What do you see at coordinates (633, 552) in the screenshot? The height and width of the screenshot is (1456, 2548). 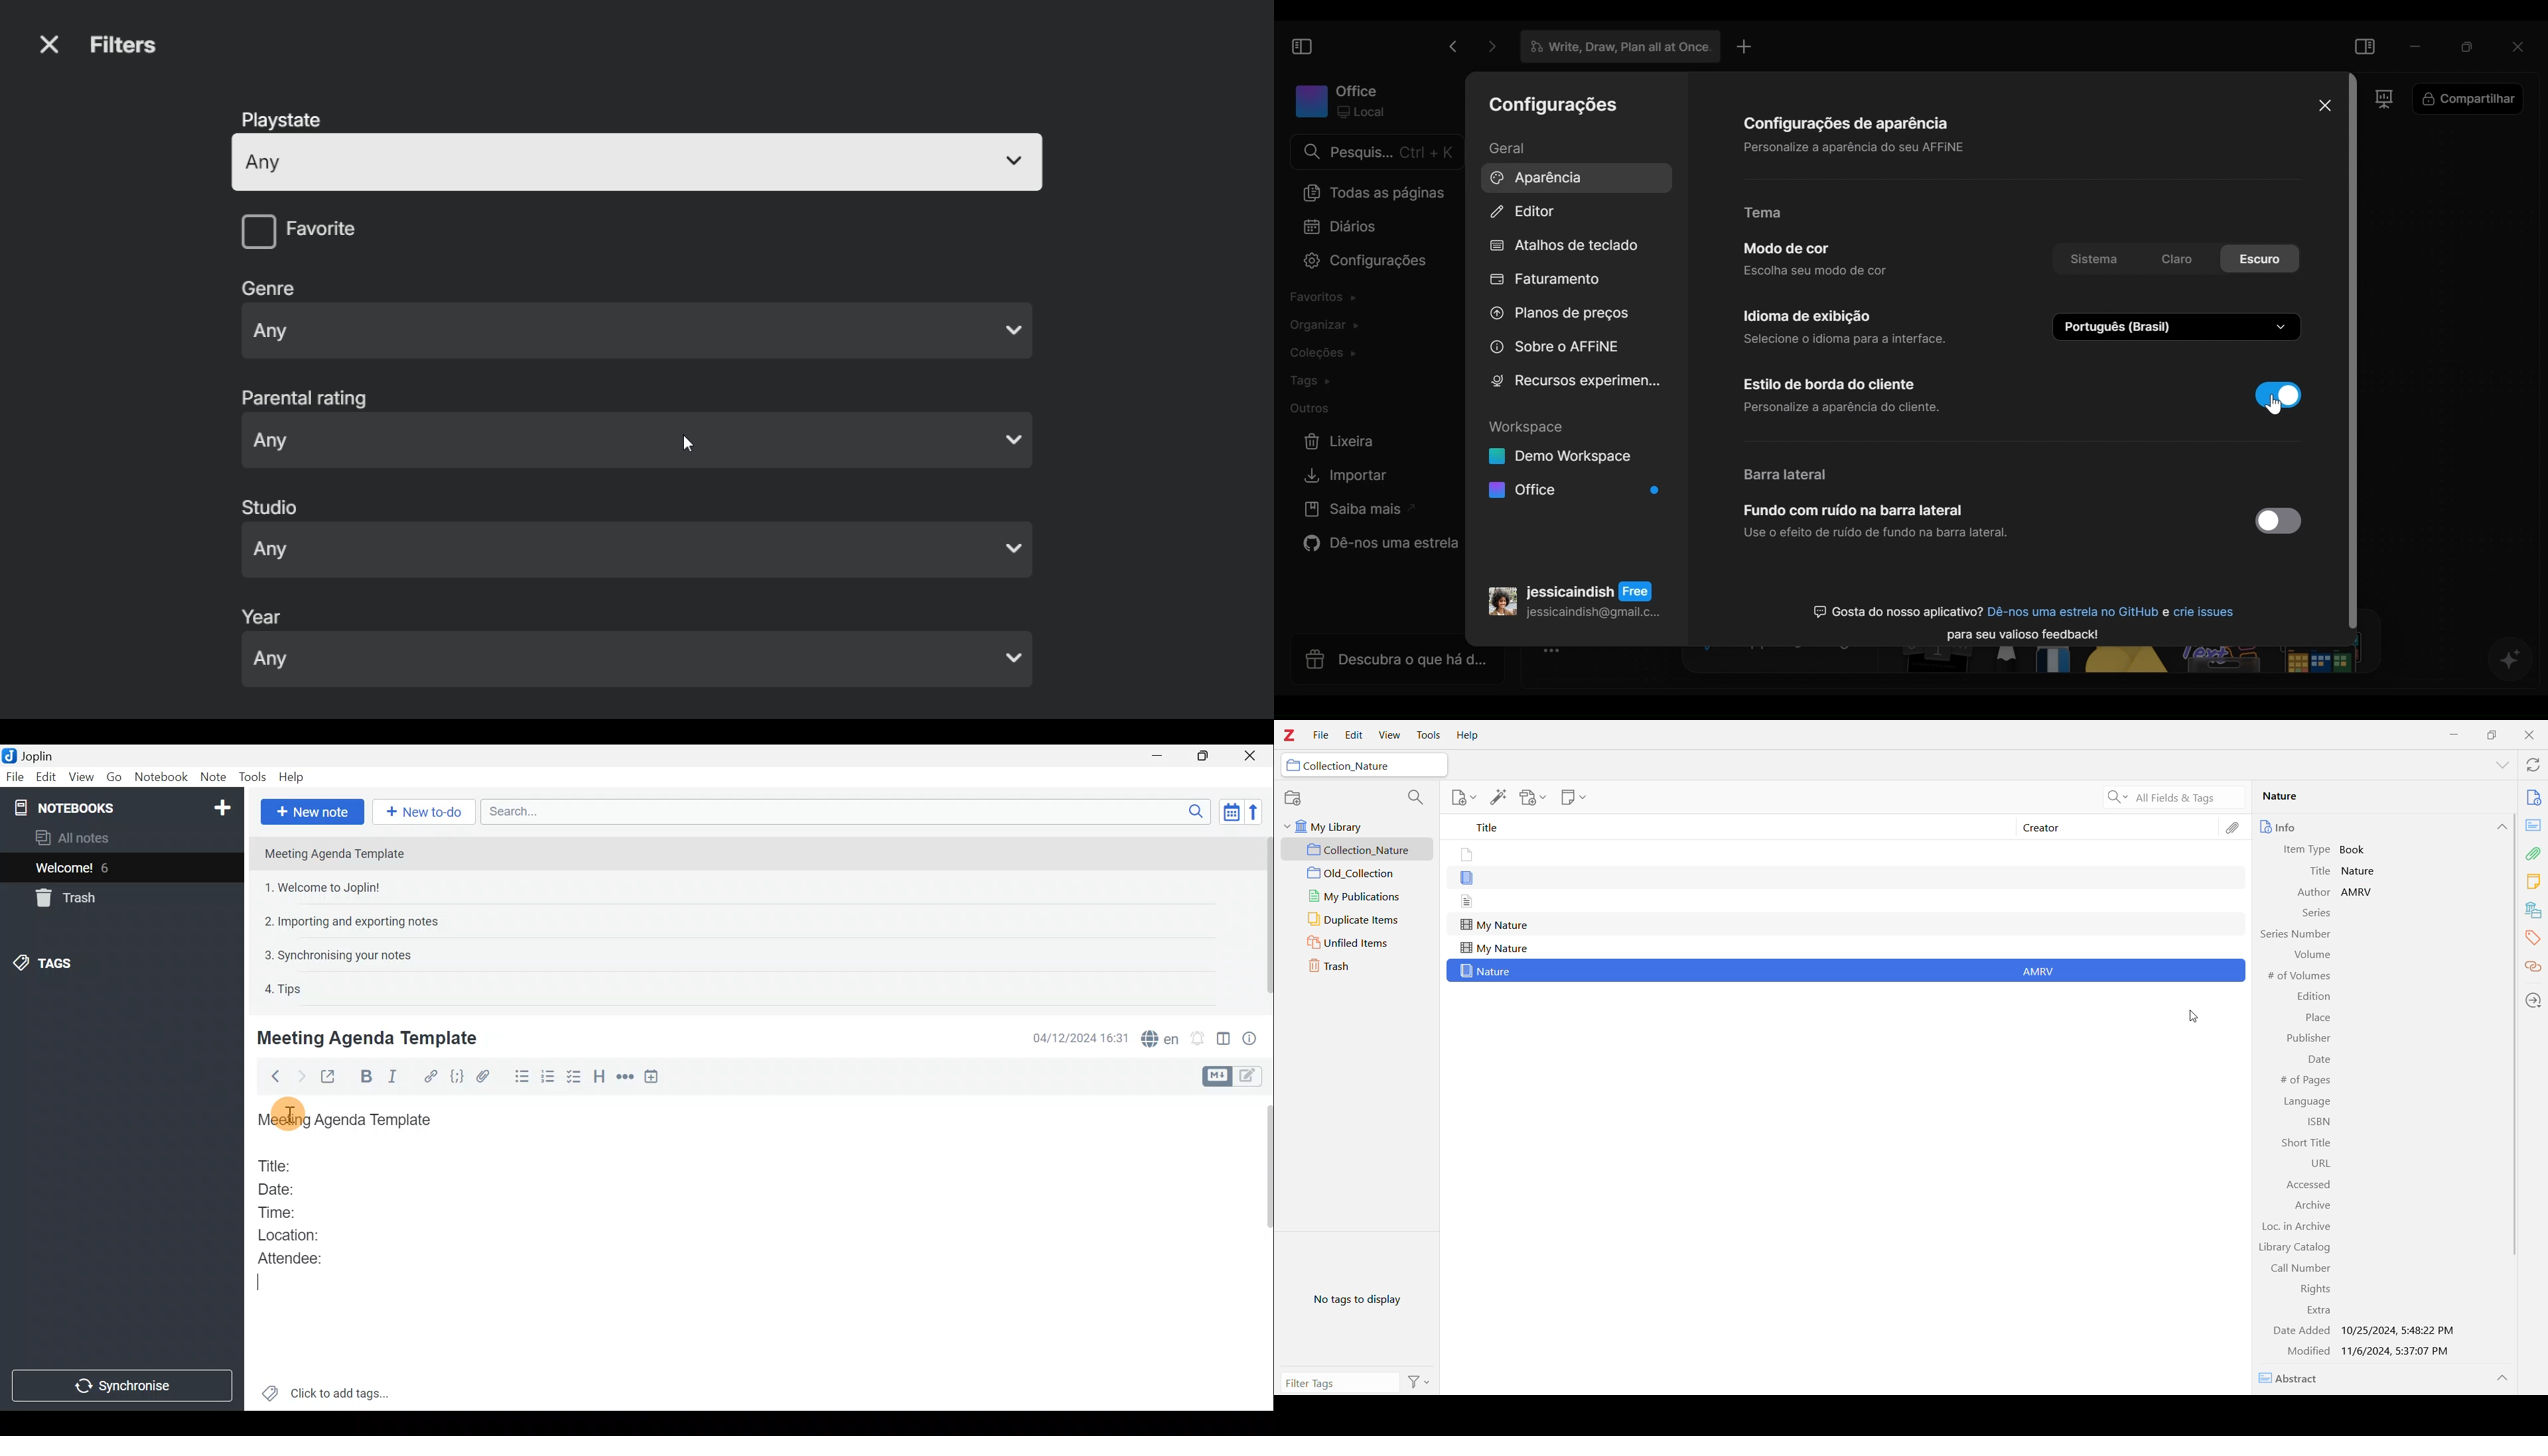 I see `Any` at bounding box center [633, 552].